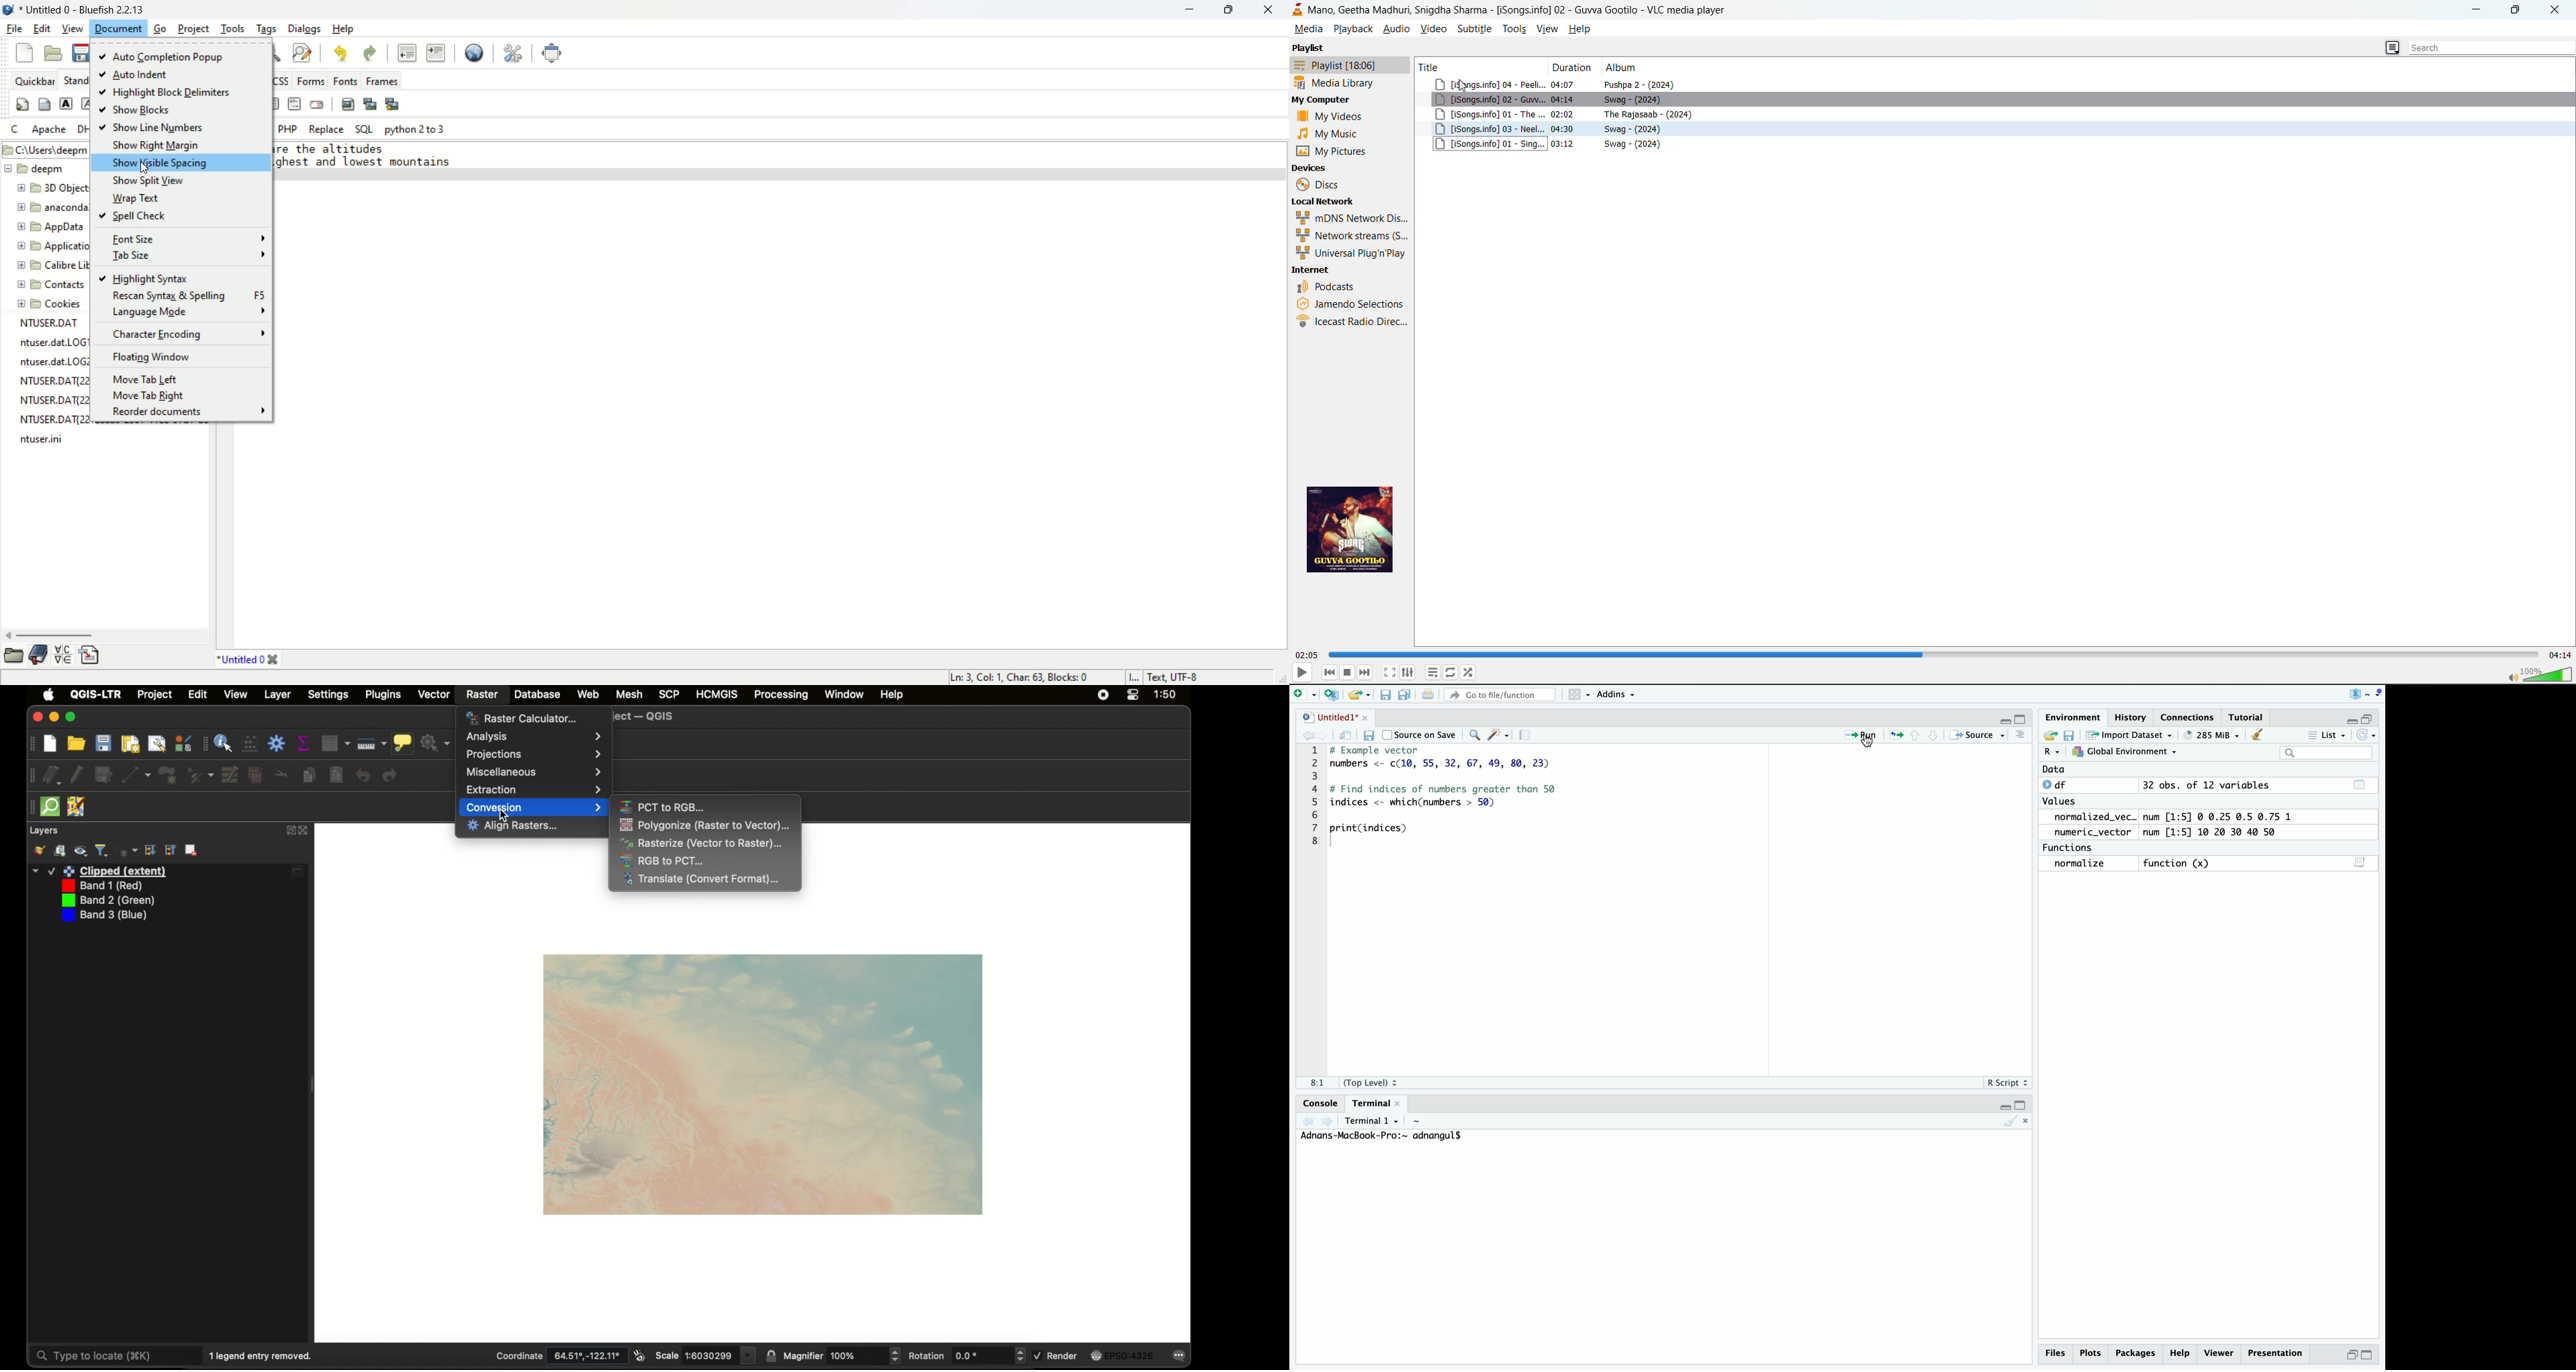 This screenshot has height=1372, width=2576. What do you see at coordinates (77, 775) in the screenshot?
I see `toggle editing` at bounding box center [77, 775].